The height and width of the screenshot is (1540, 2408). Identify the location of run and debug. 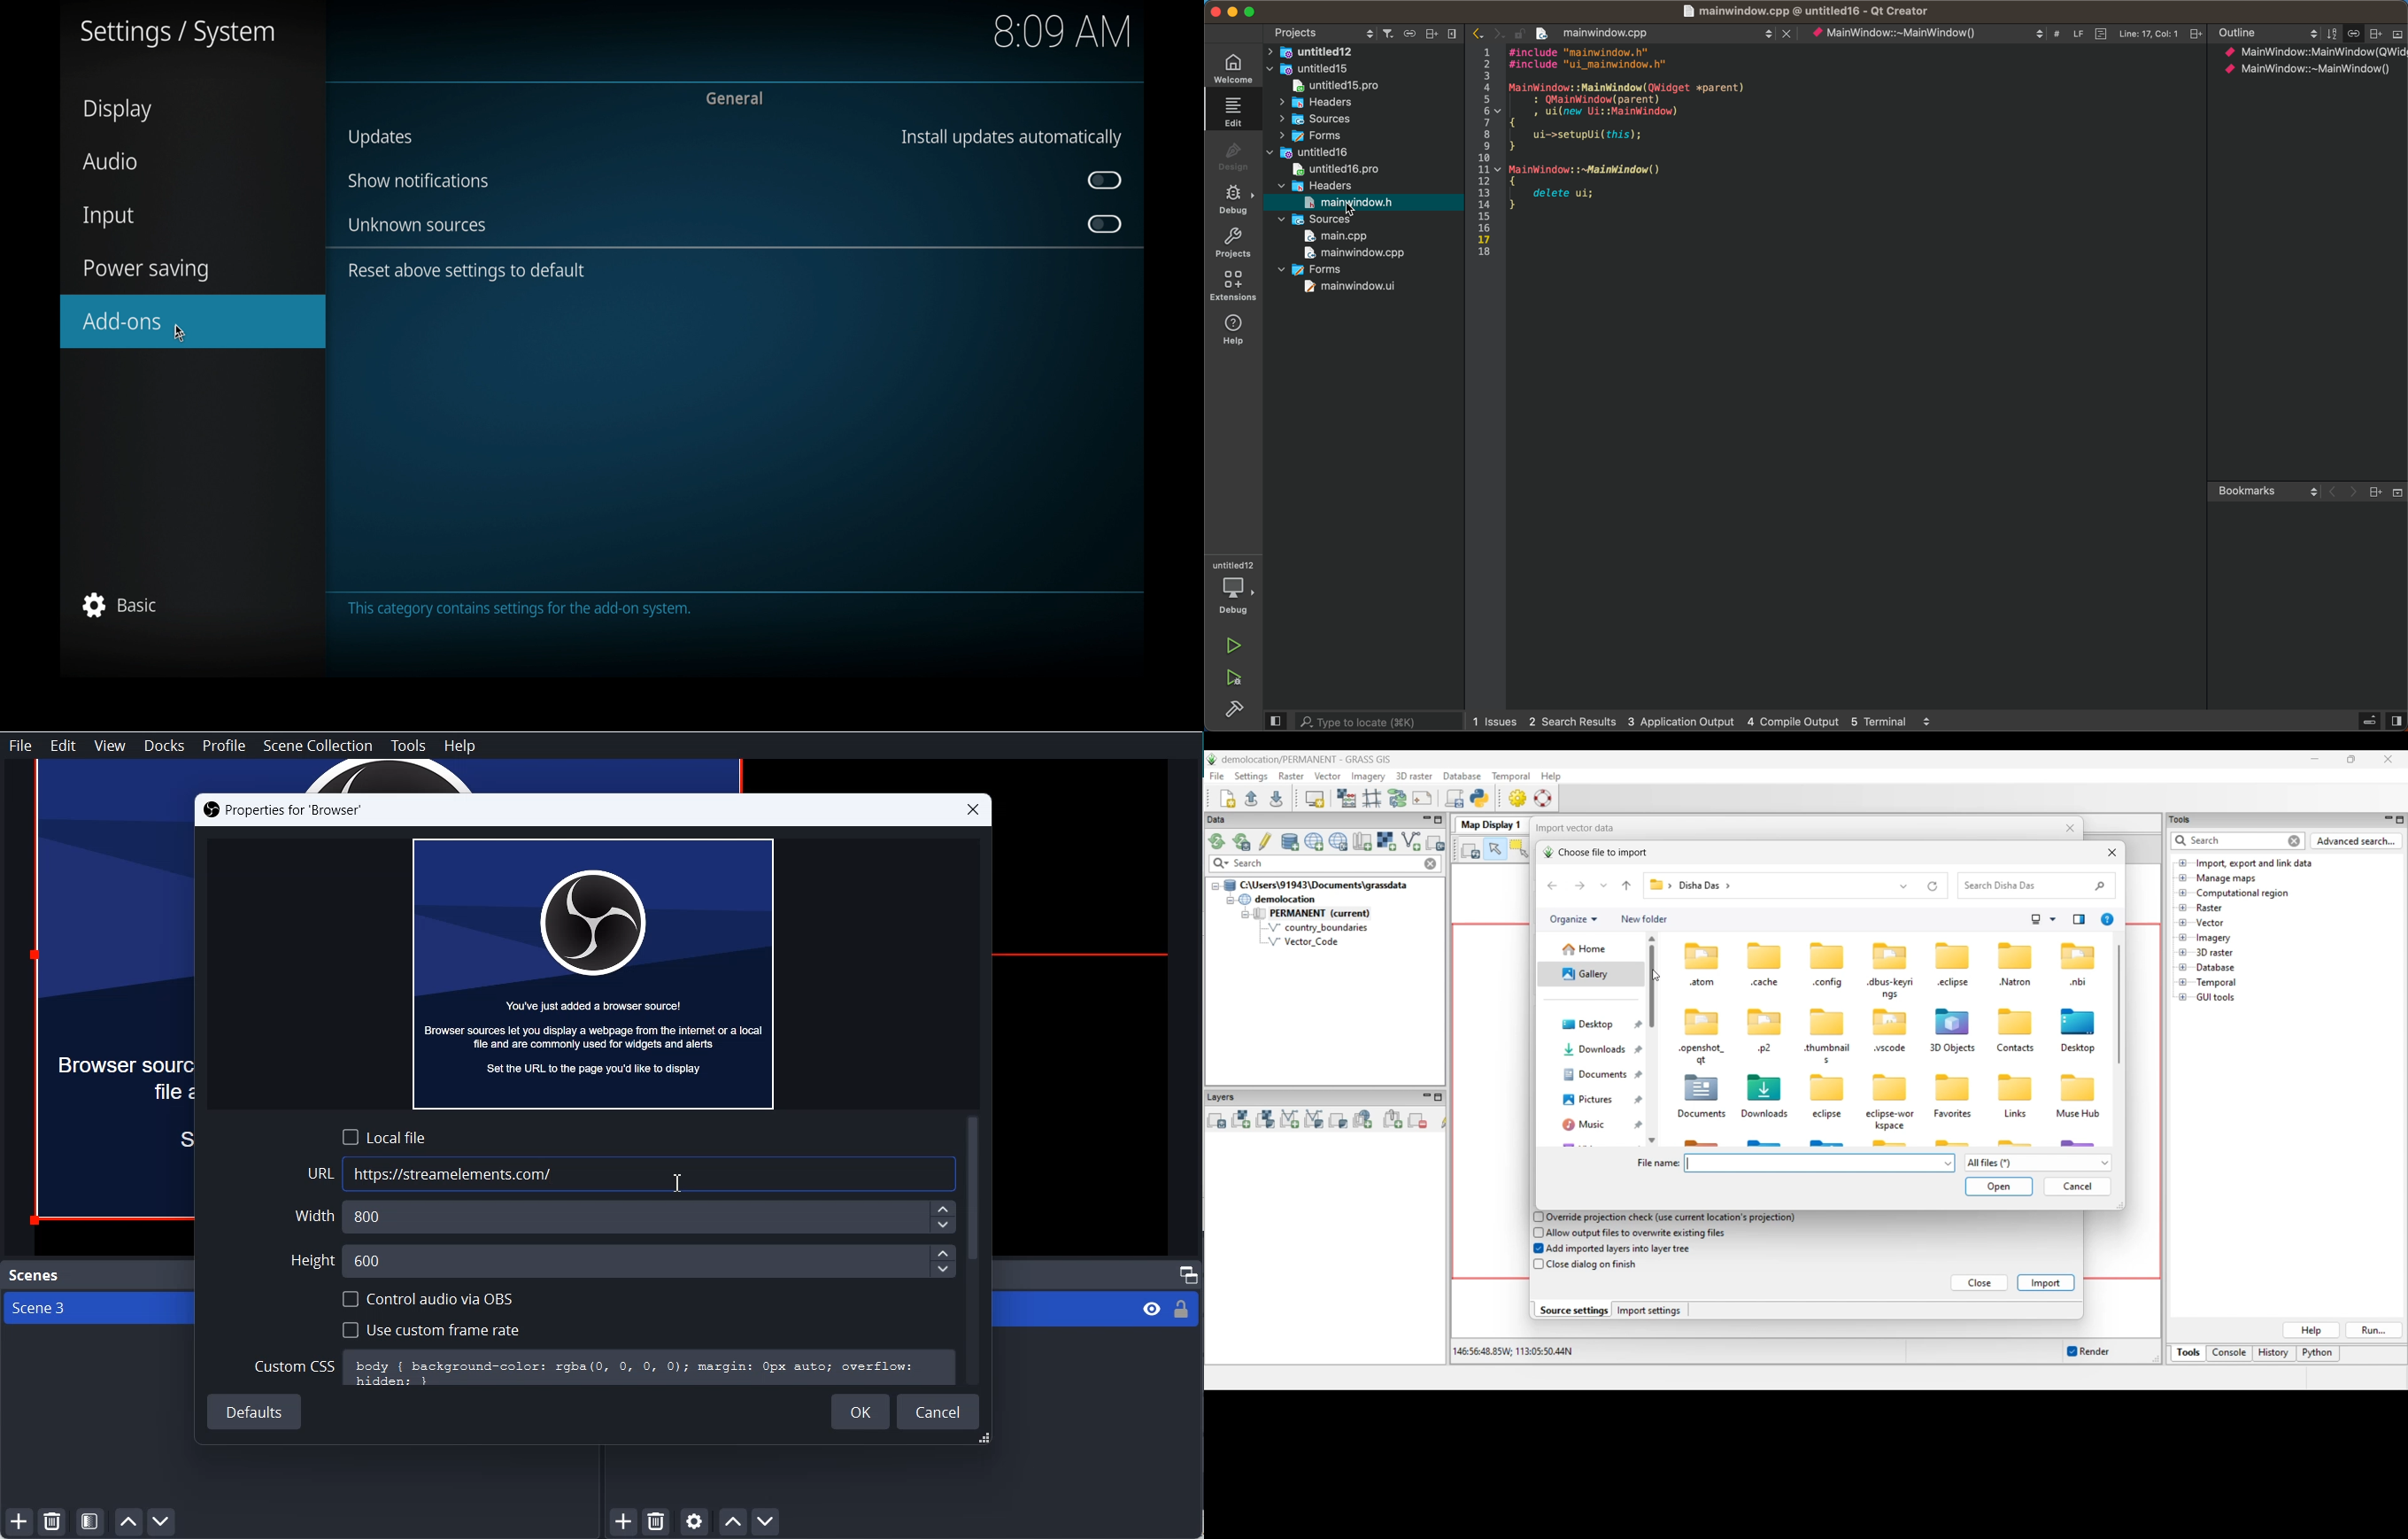
(1236, 681).